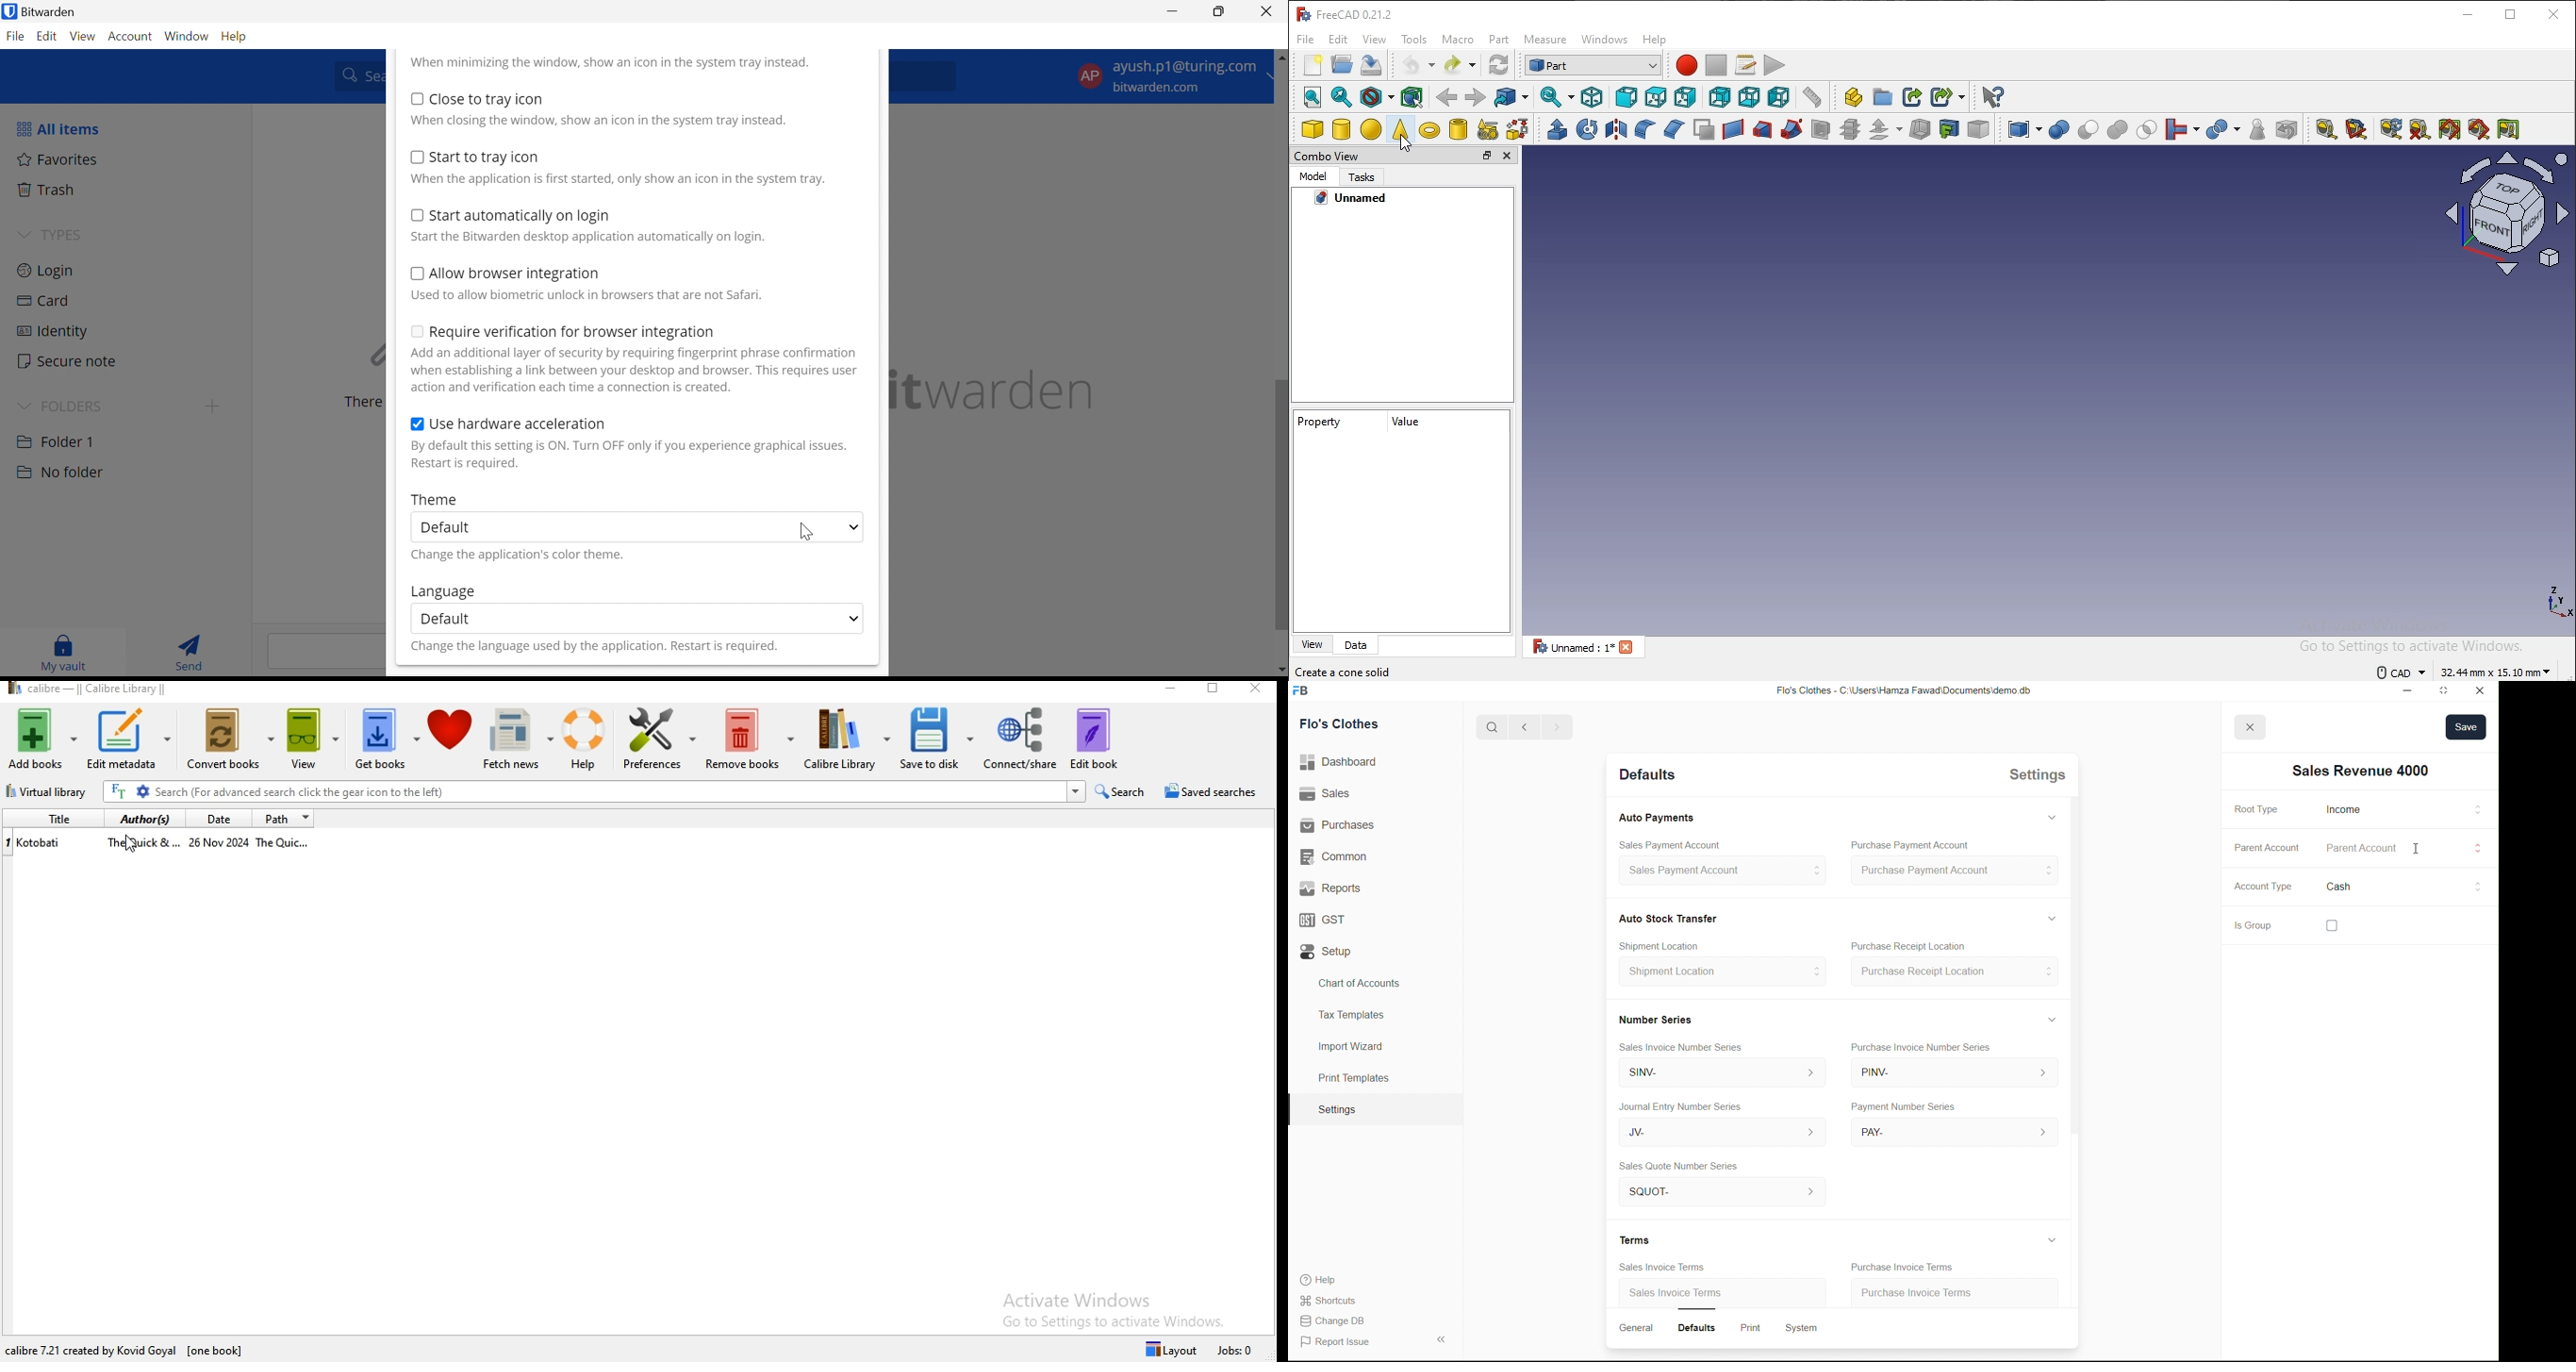 Image resolution: width=2576 pixels, height=1372 pixels. What do you see at coordinates (1407, 65) in the screenshot?
I see `undo` at bounding box center [1407, 65].